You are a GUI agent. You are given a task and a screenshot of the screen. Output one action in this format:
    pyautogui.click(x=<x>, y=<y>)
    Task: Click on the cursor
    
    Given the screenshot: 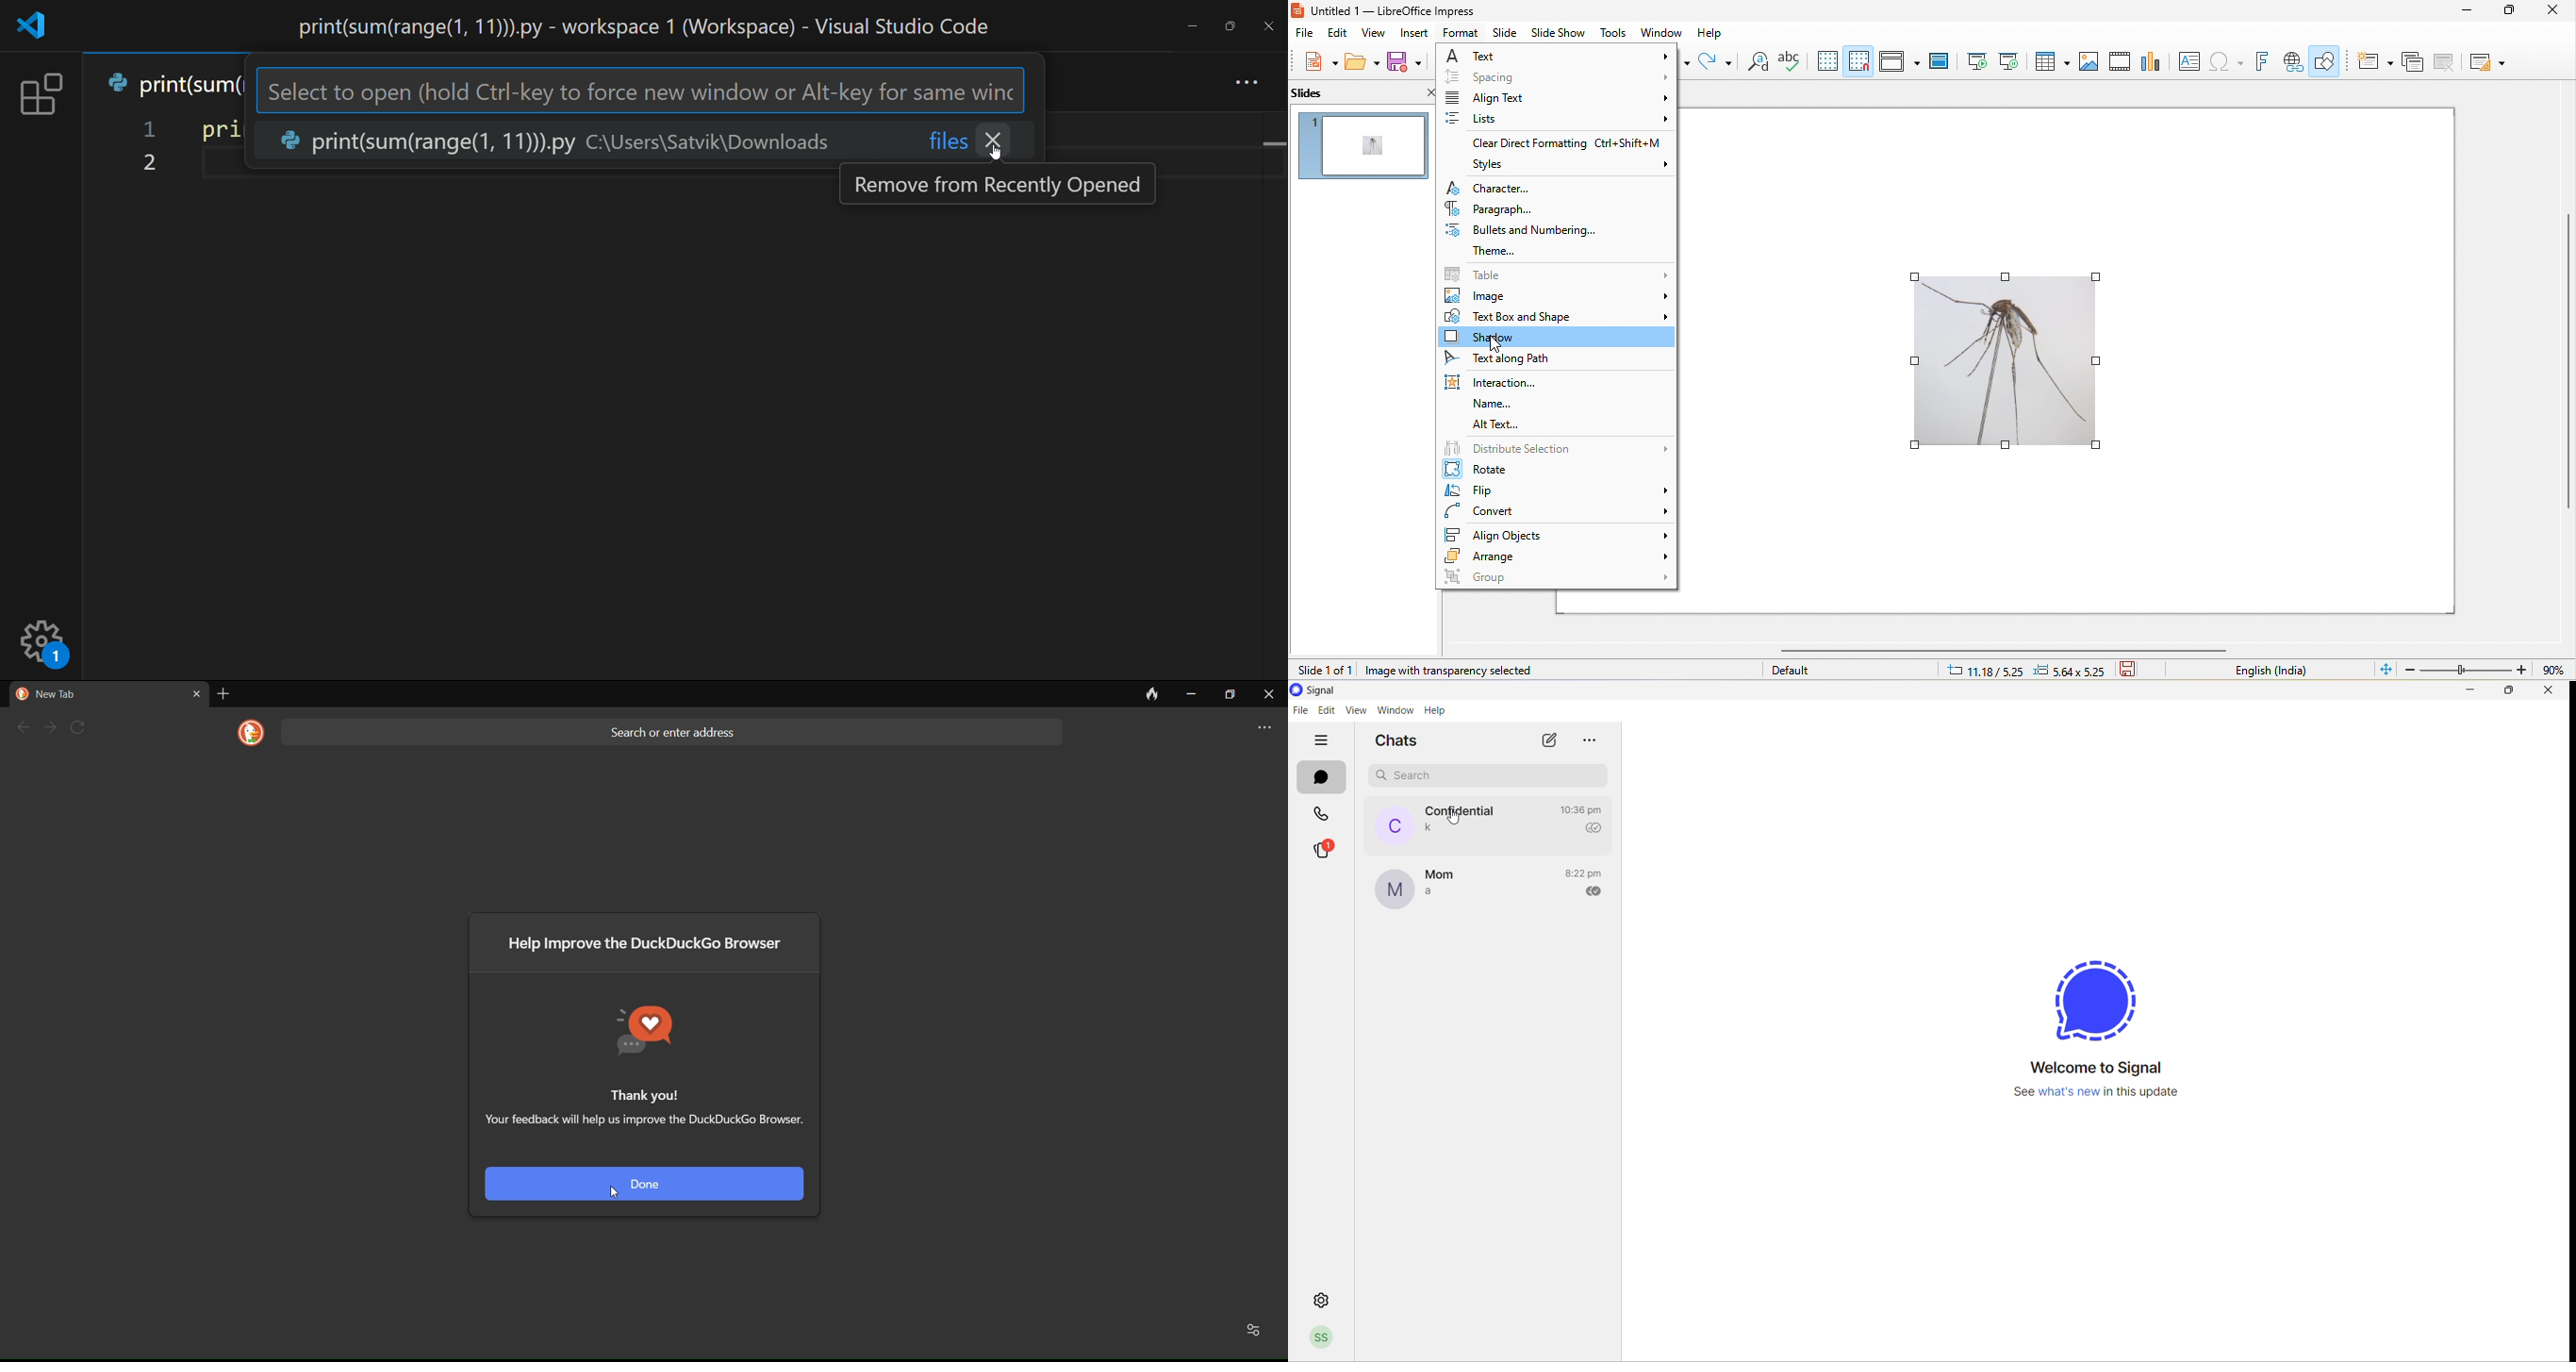 What is the action you would take?
    pyautogui.click(x=998, y=163)
    